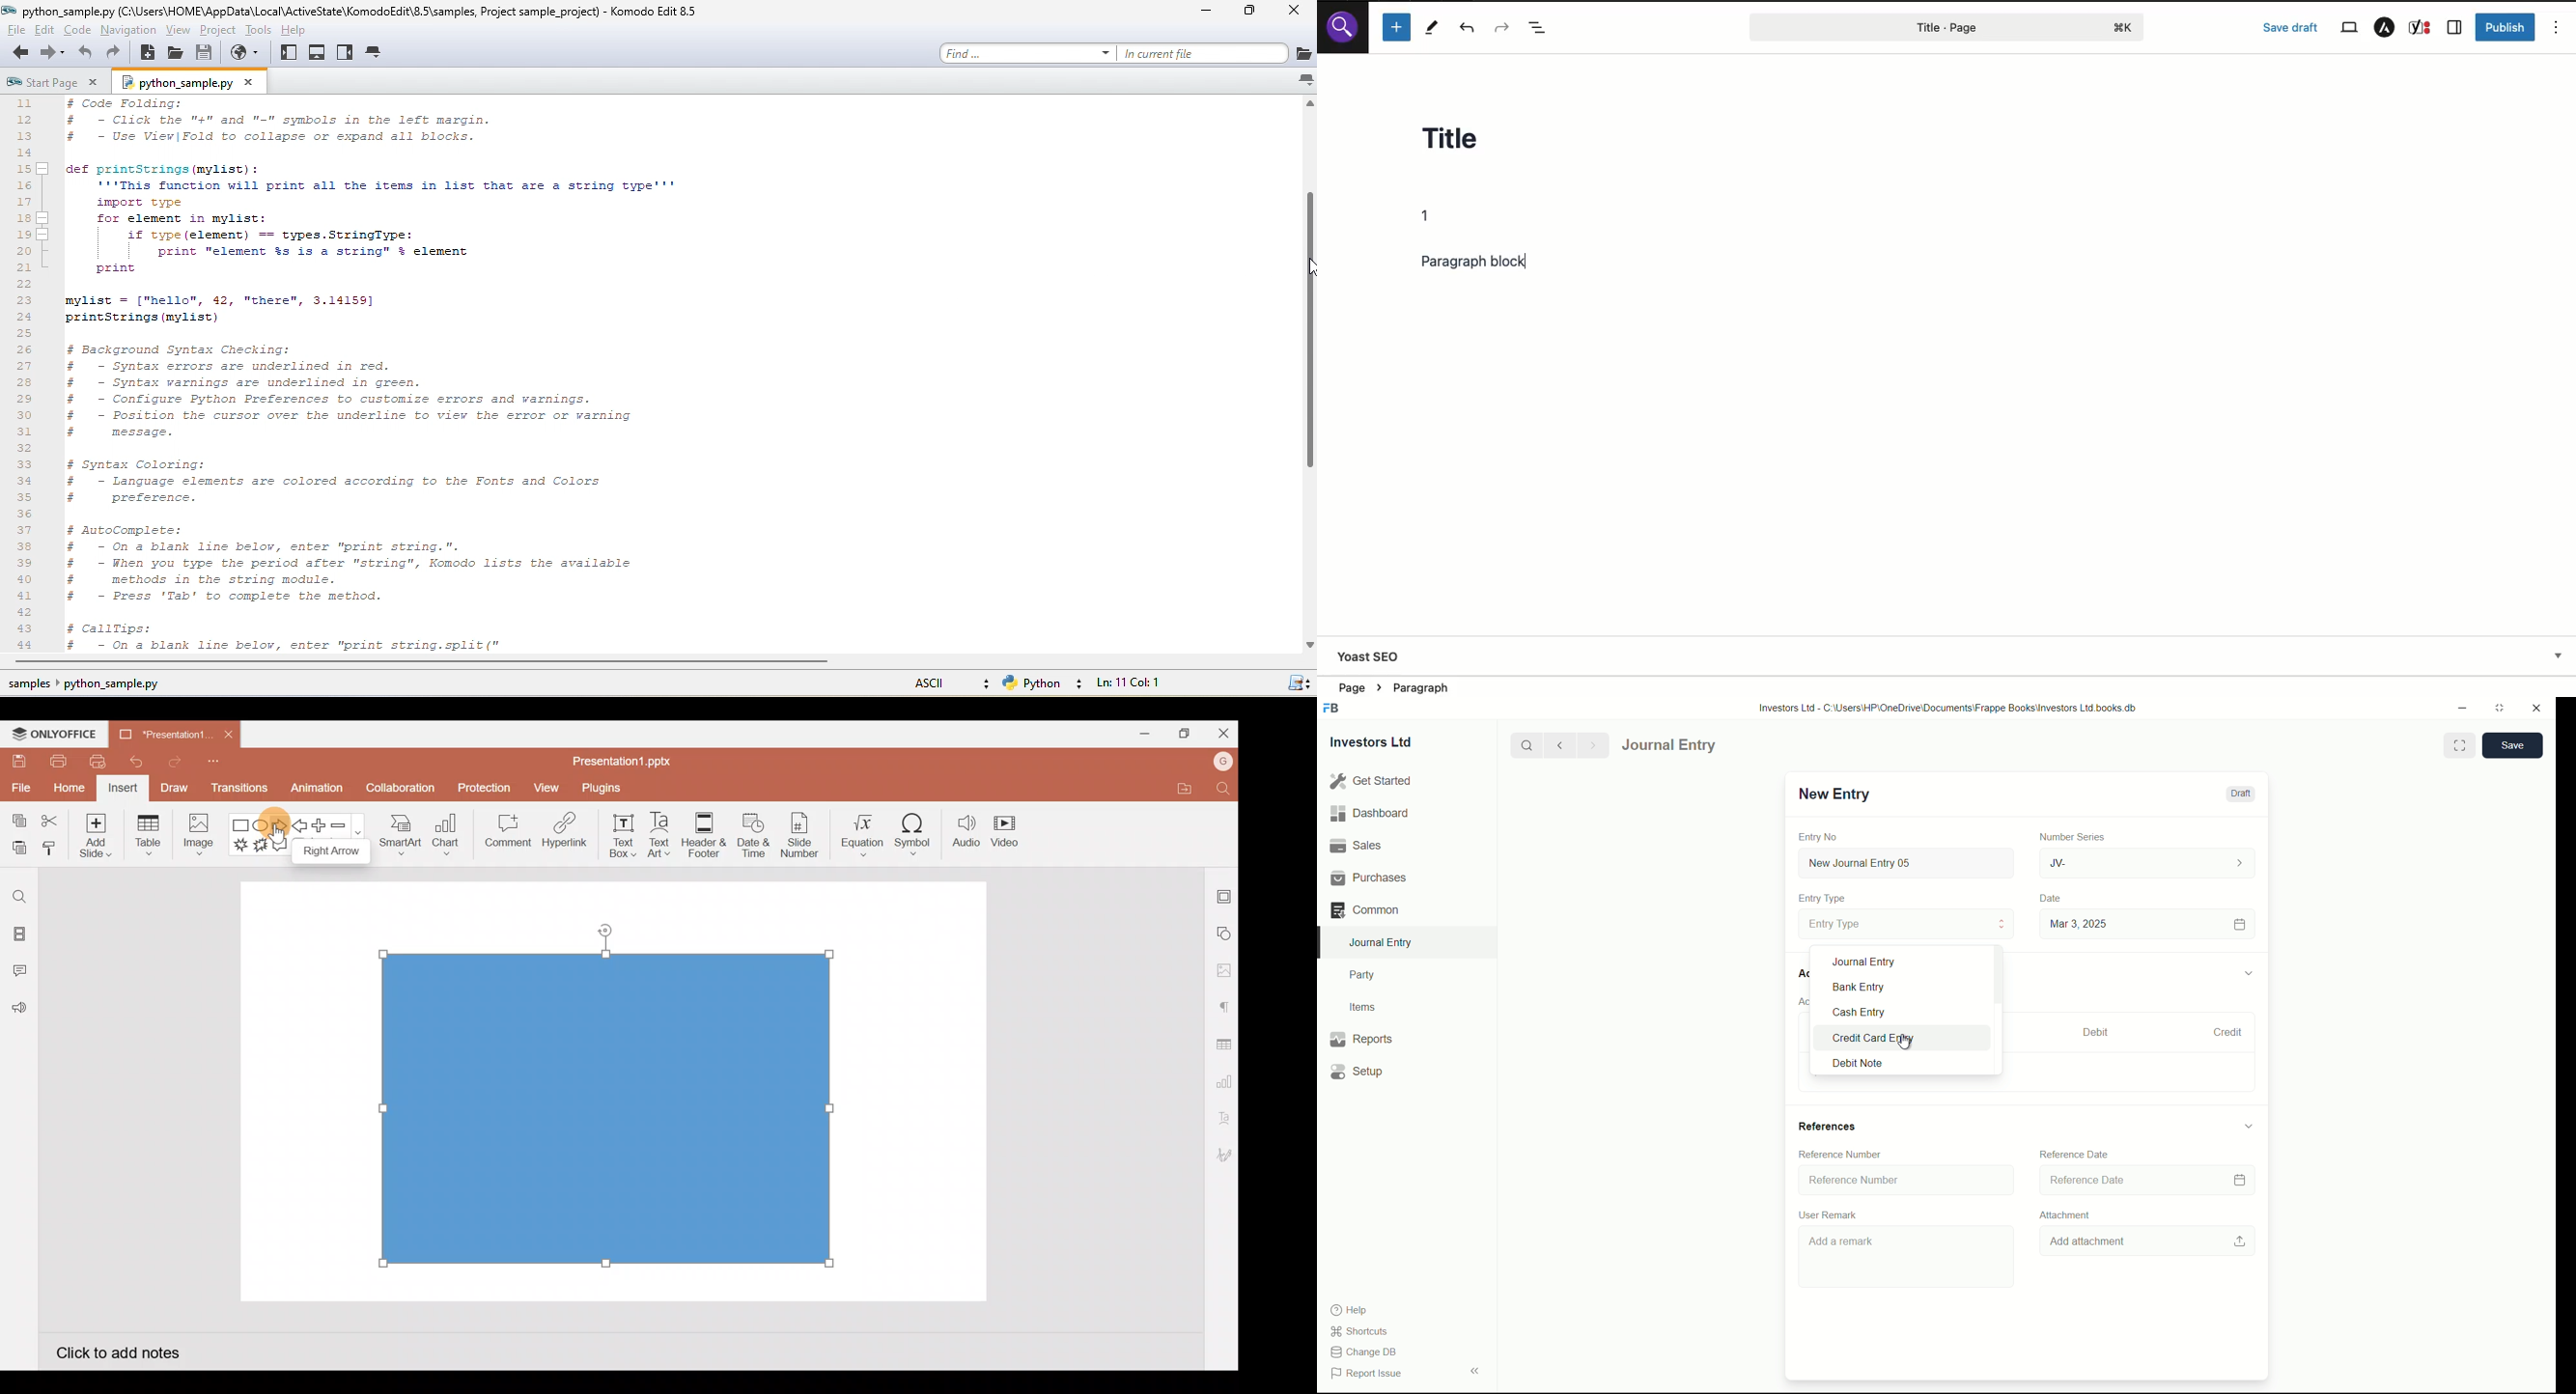 The image size is (2576, 1400). Describe the element at coordinates (2349, 28) in the screenshot. I see `View` at that location.